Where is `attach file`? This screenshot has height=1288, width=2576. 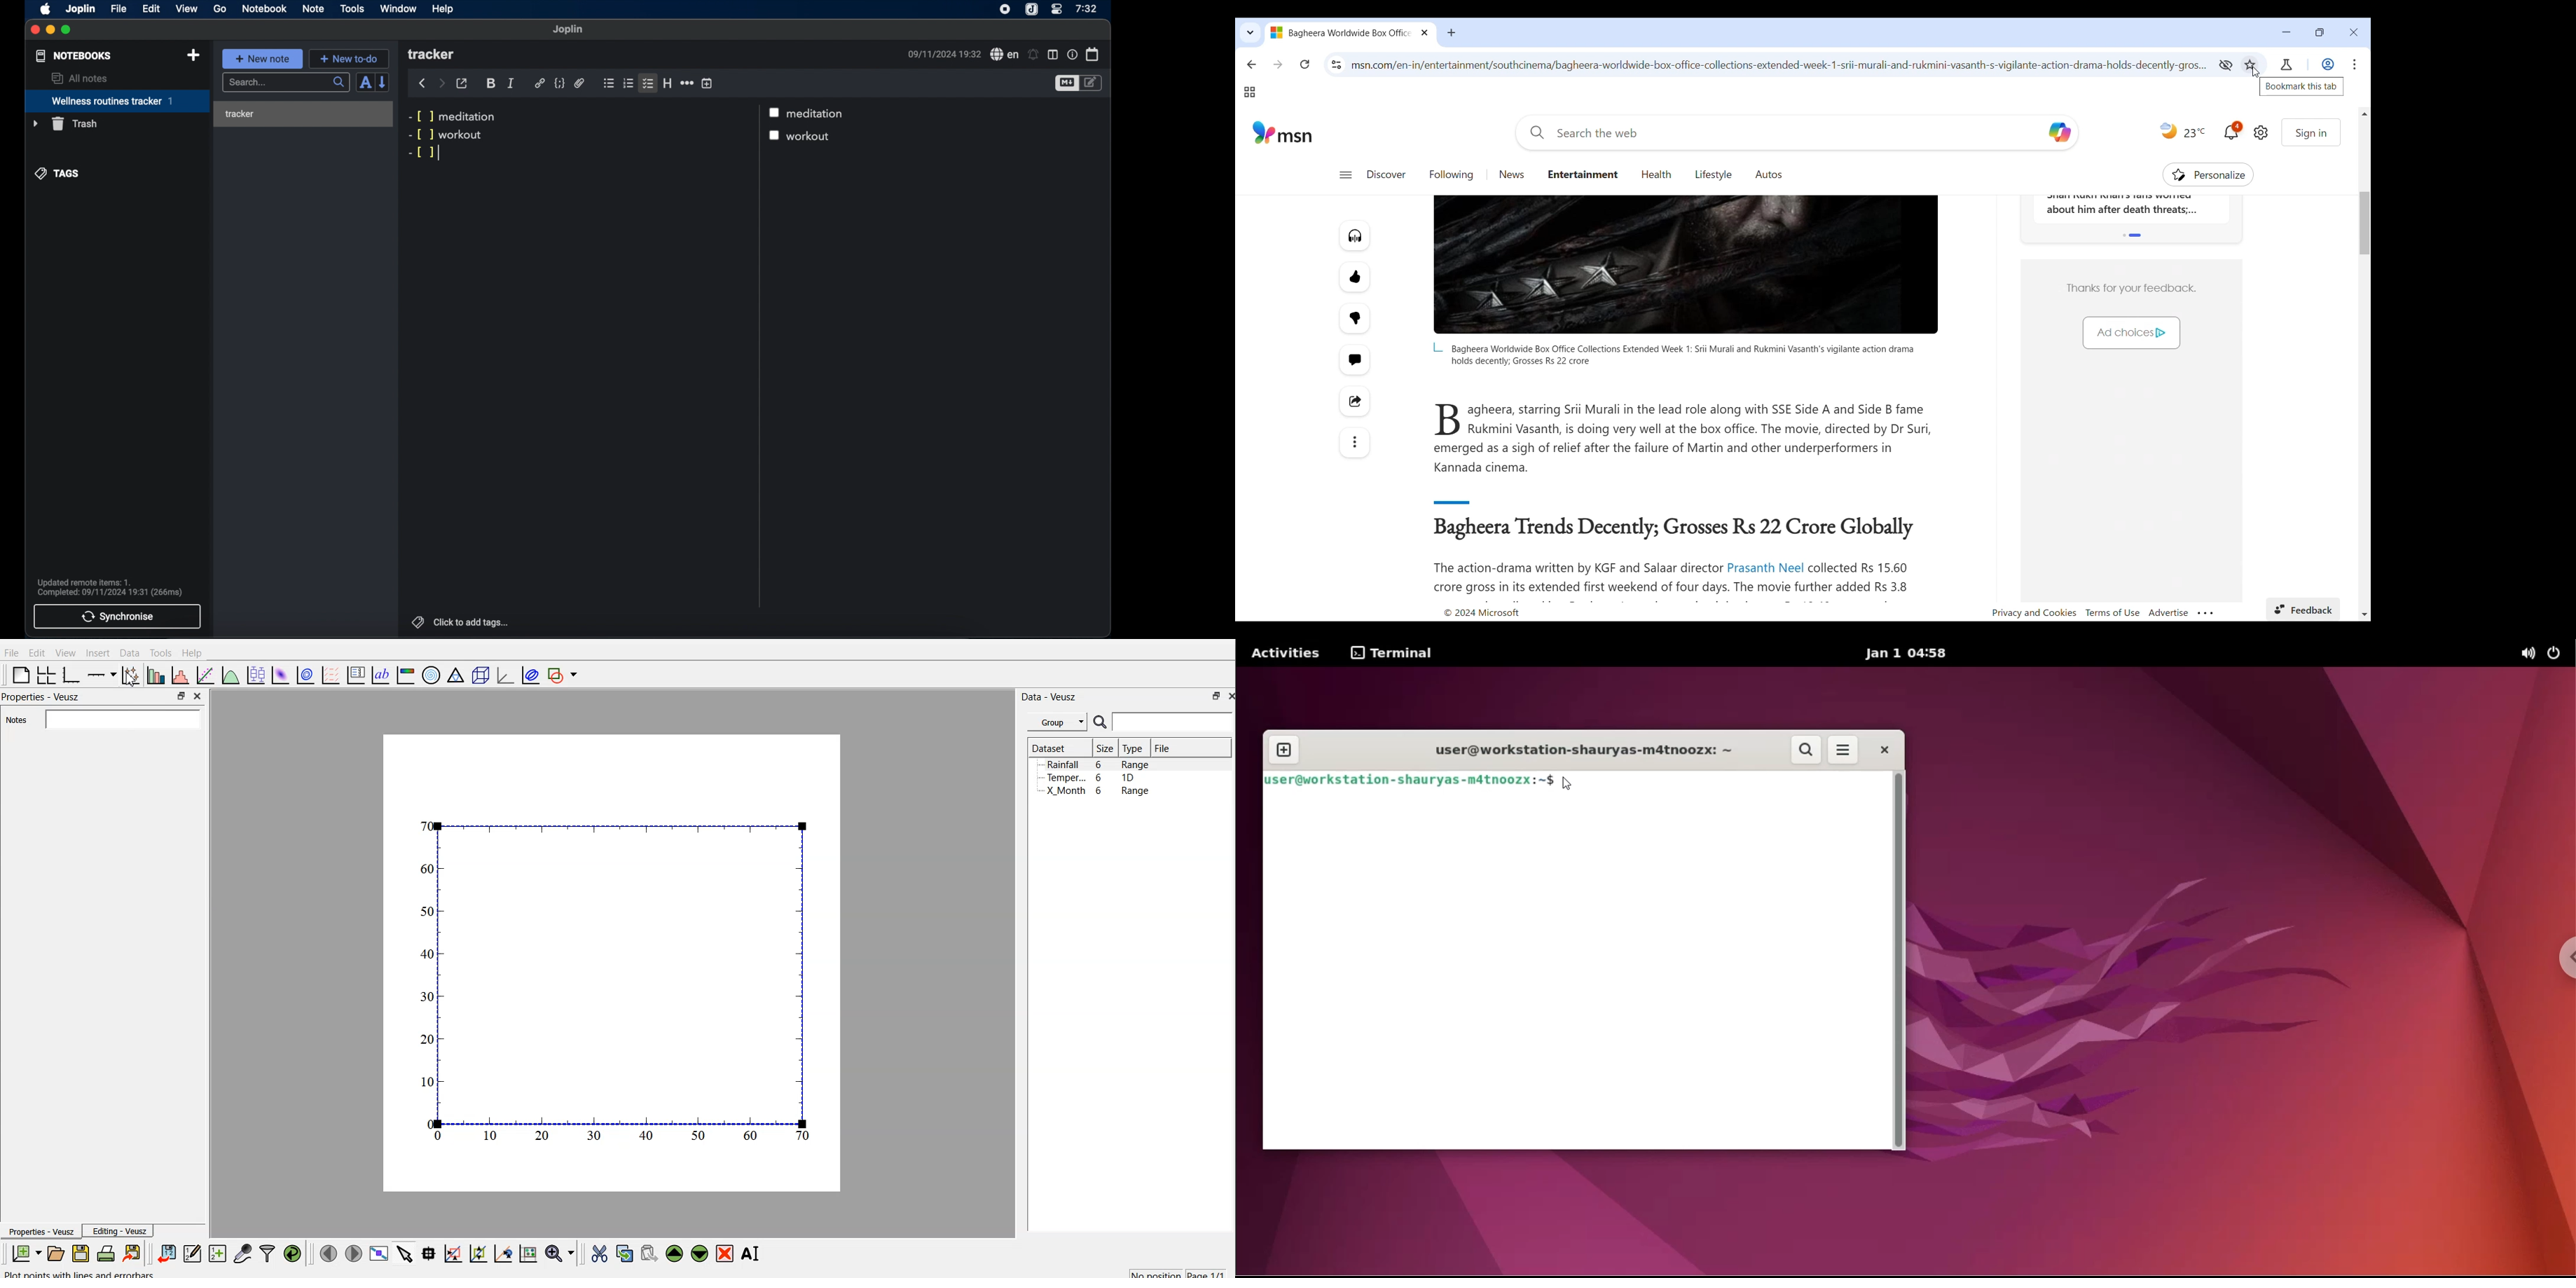 attach file is located at coordinates (580, 84).